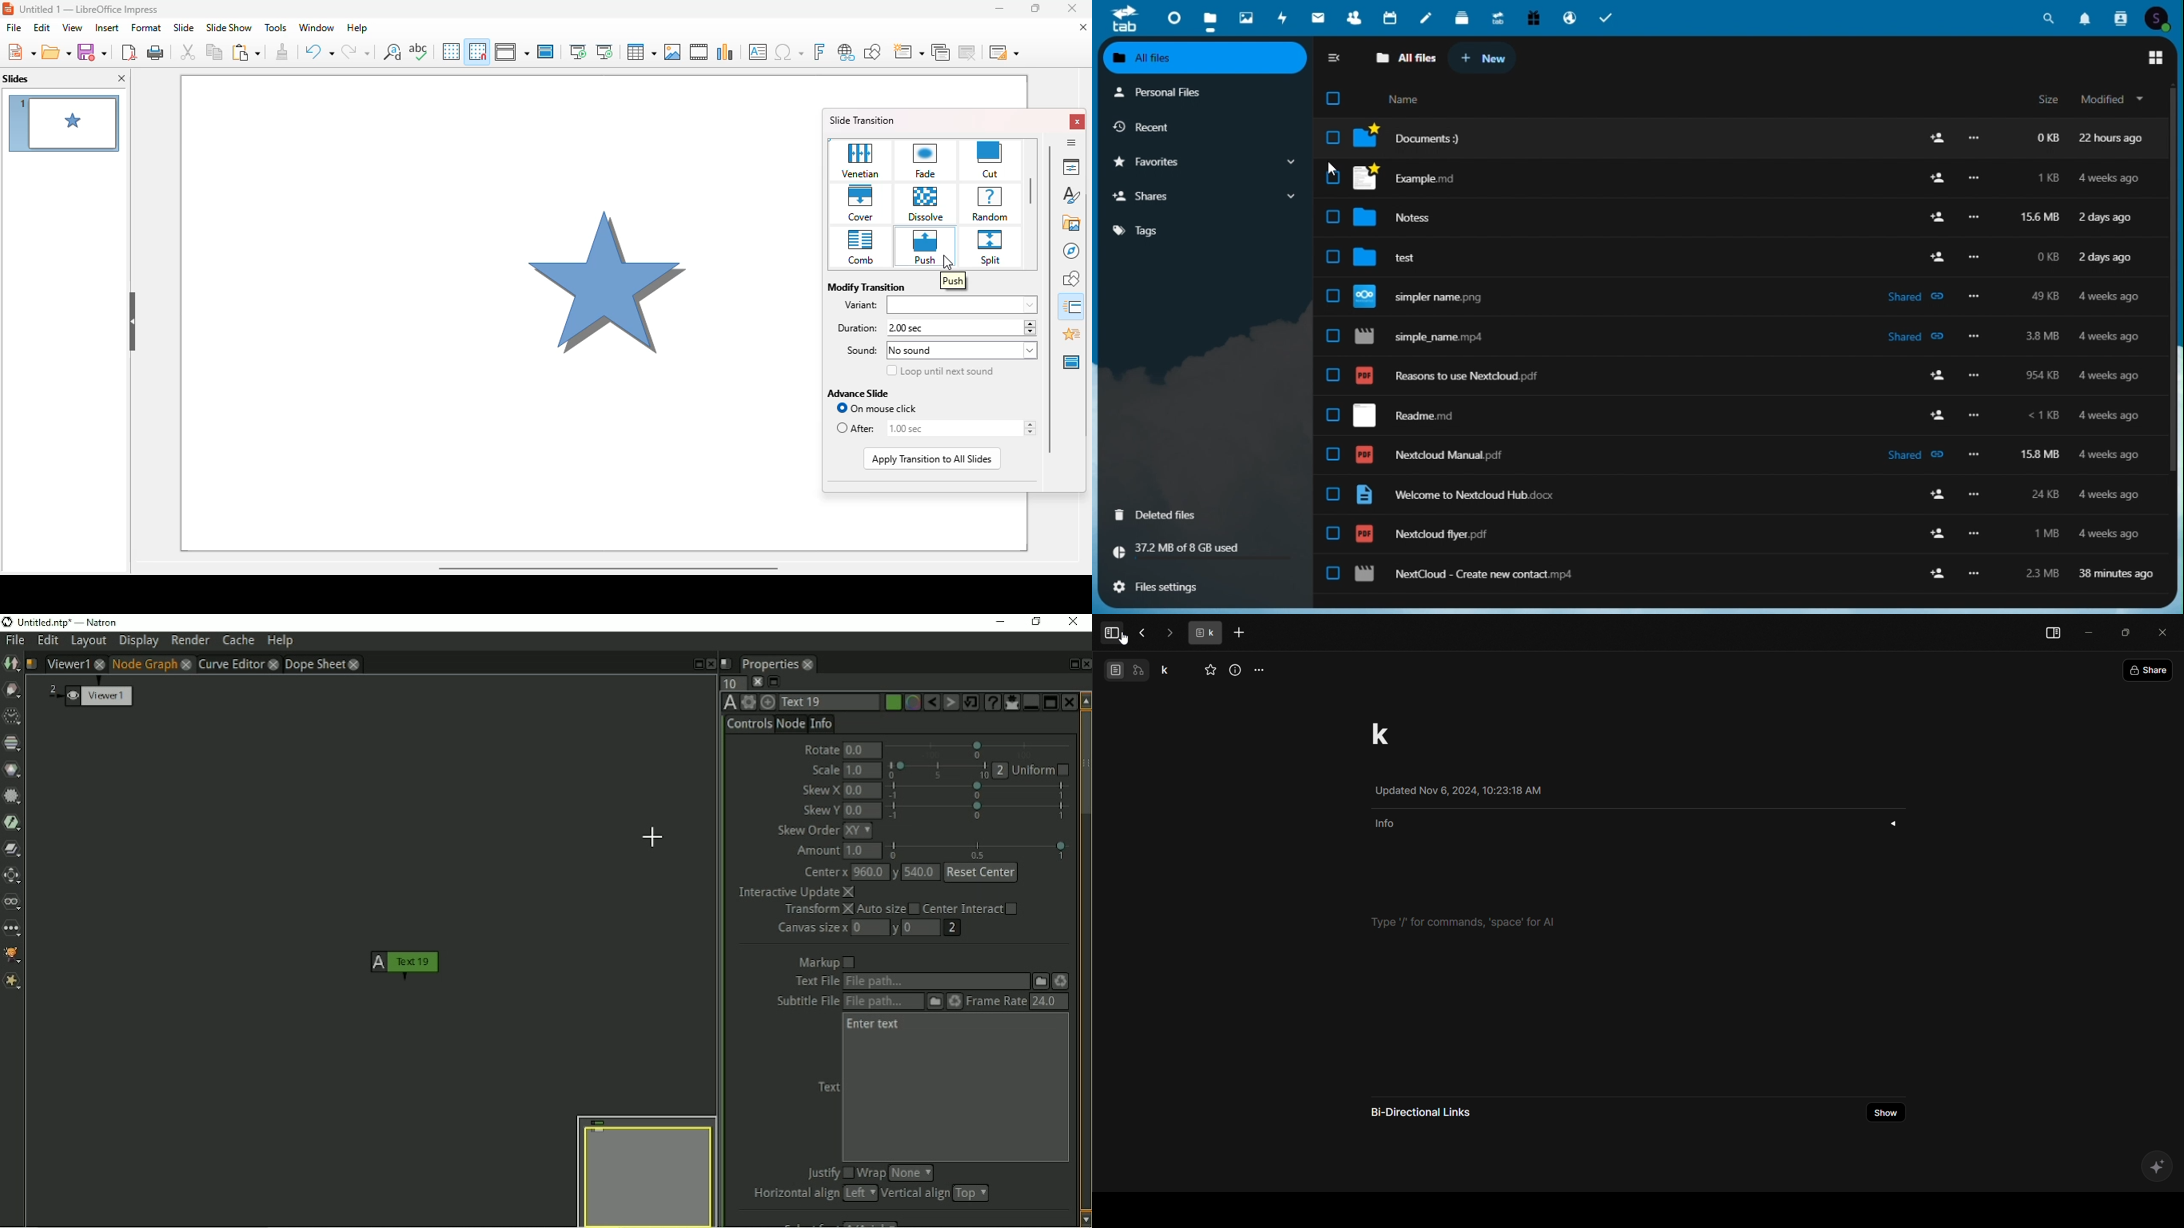  What do you see at coordinates (276, 28) in the screenshot?
I see `tools` at bounding box center [276, 28].